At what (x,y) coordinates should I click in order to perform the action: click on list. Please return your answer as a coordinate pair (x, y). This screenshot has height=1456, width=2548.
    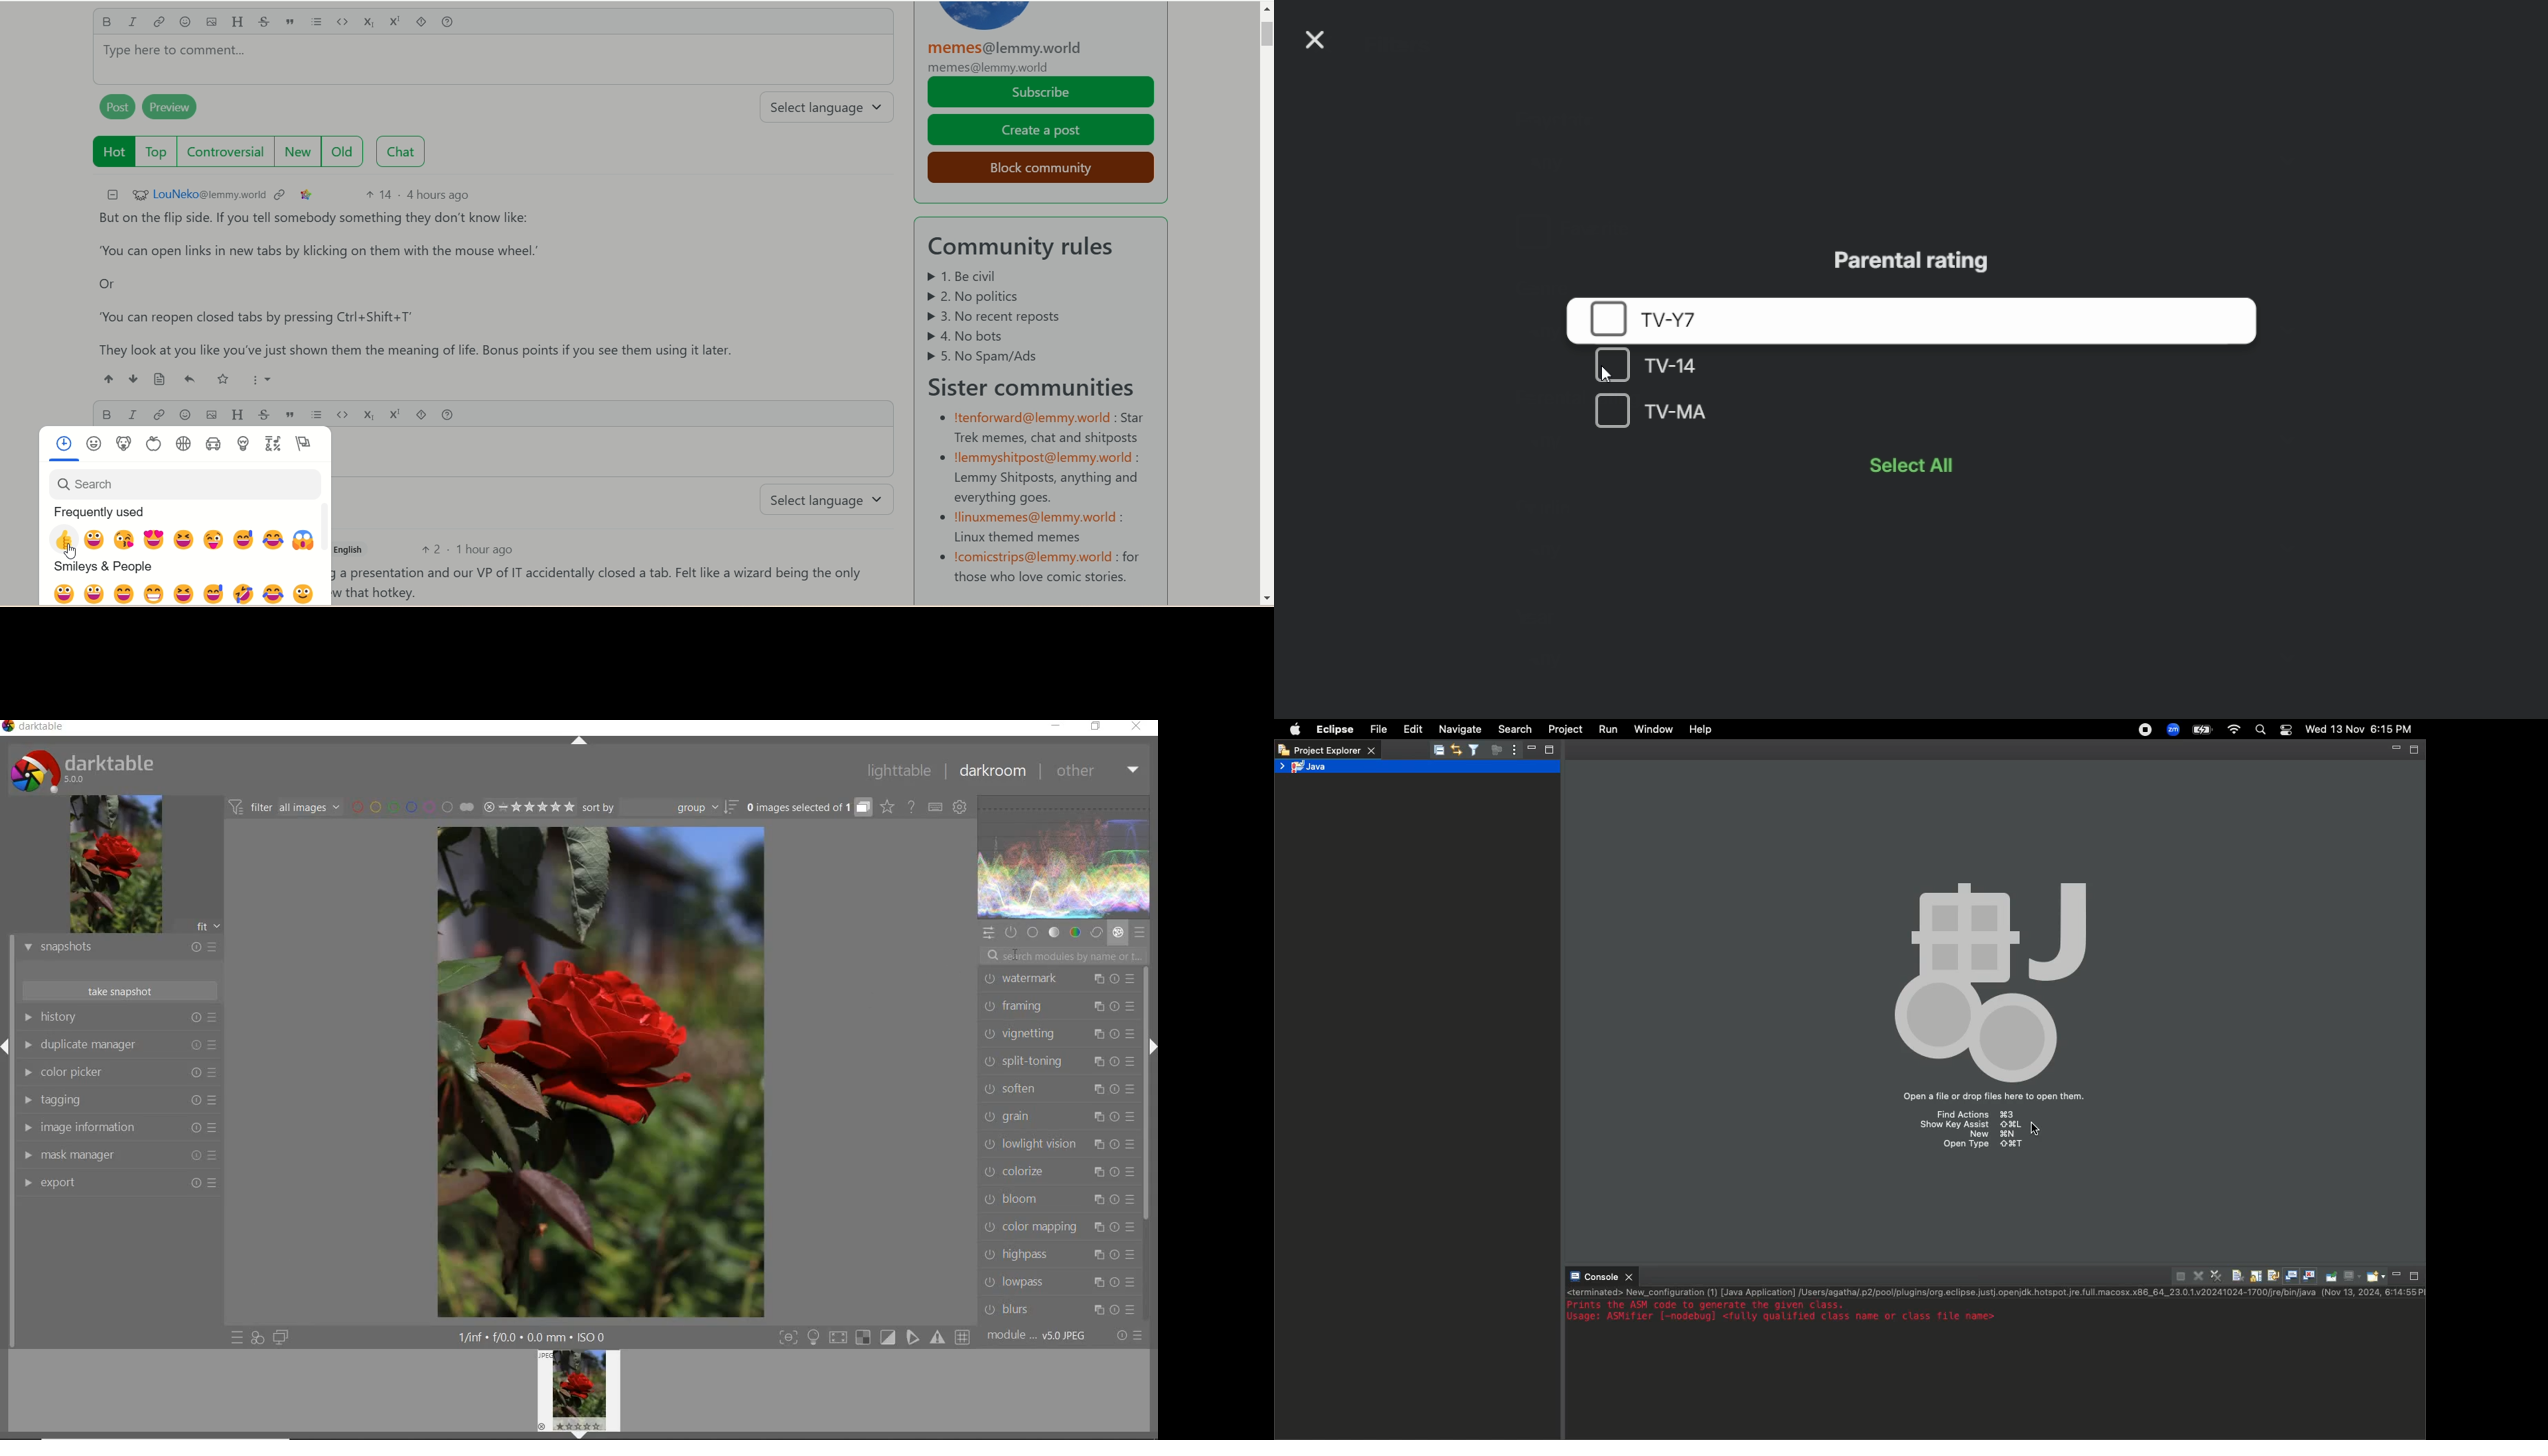
    Looking at the image, I should click on (319, 23).